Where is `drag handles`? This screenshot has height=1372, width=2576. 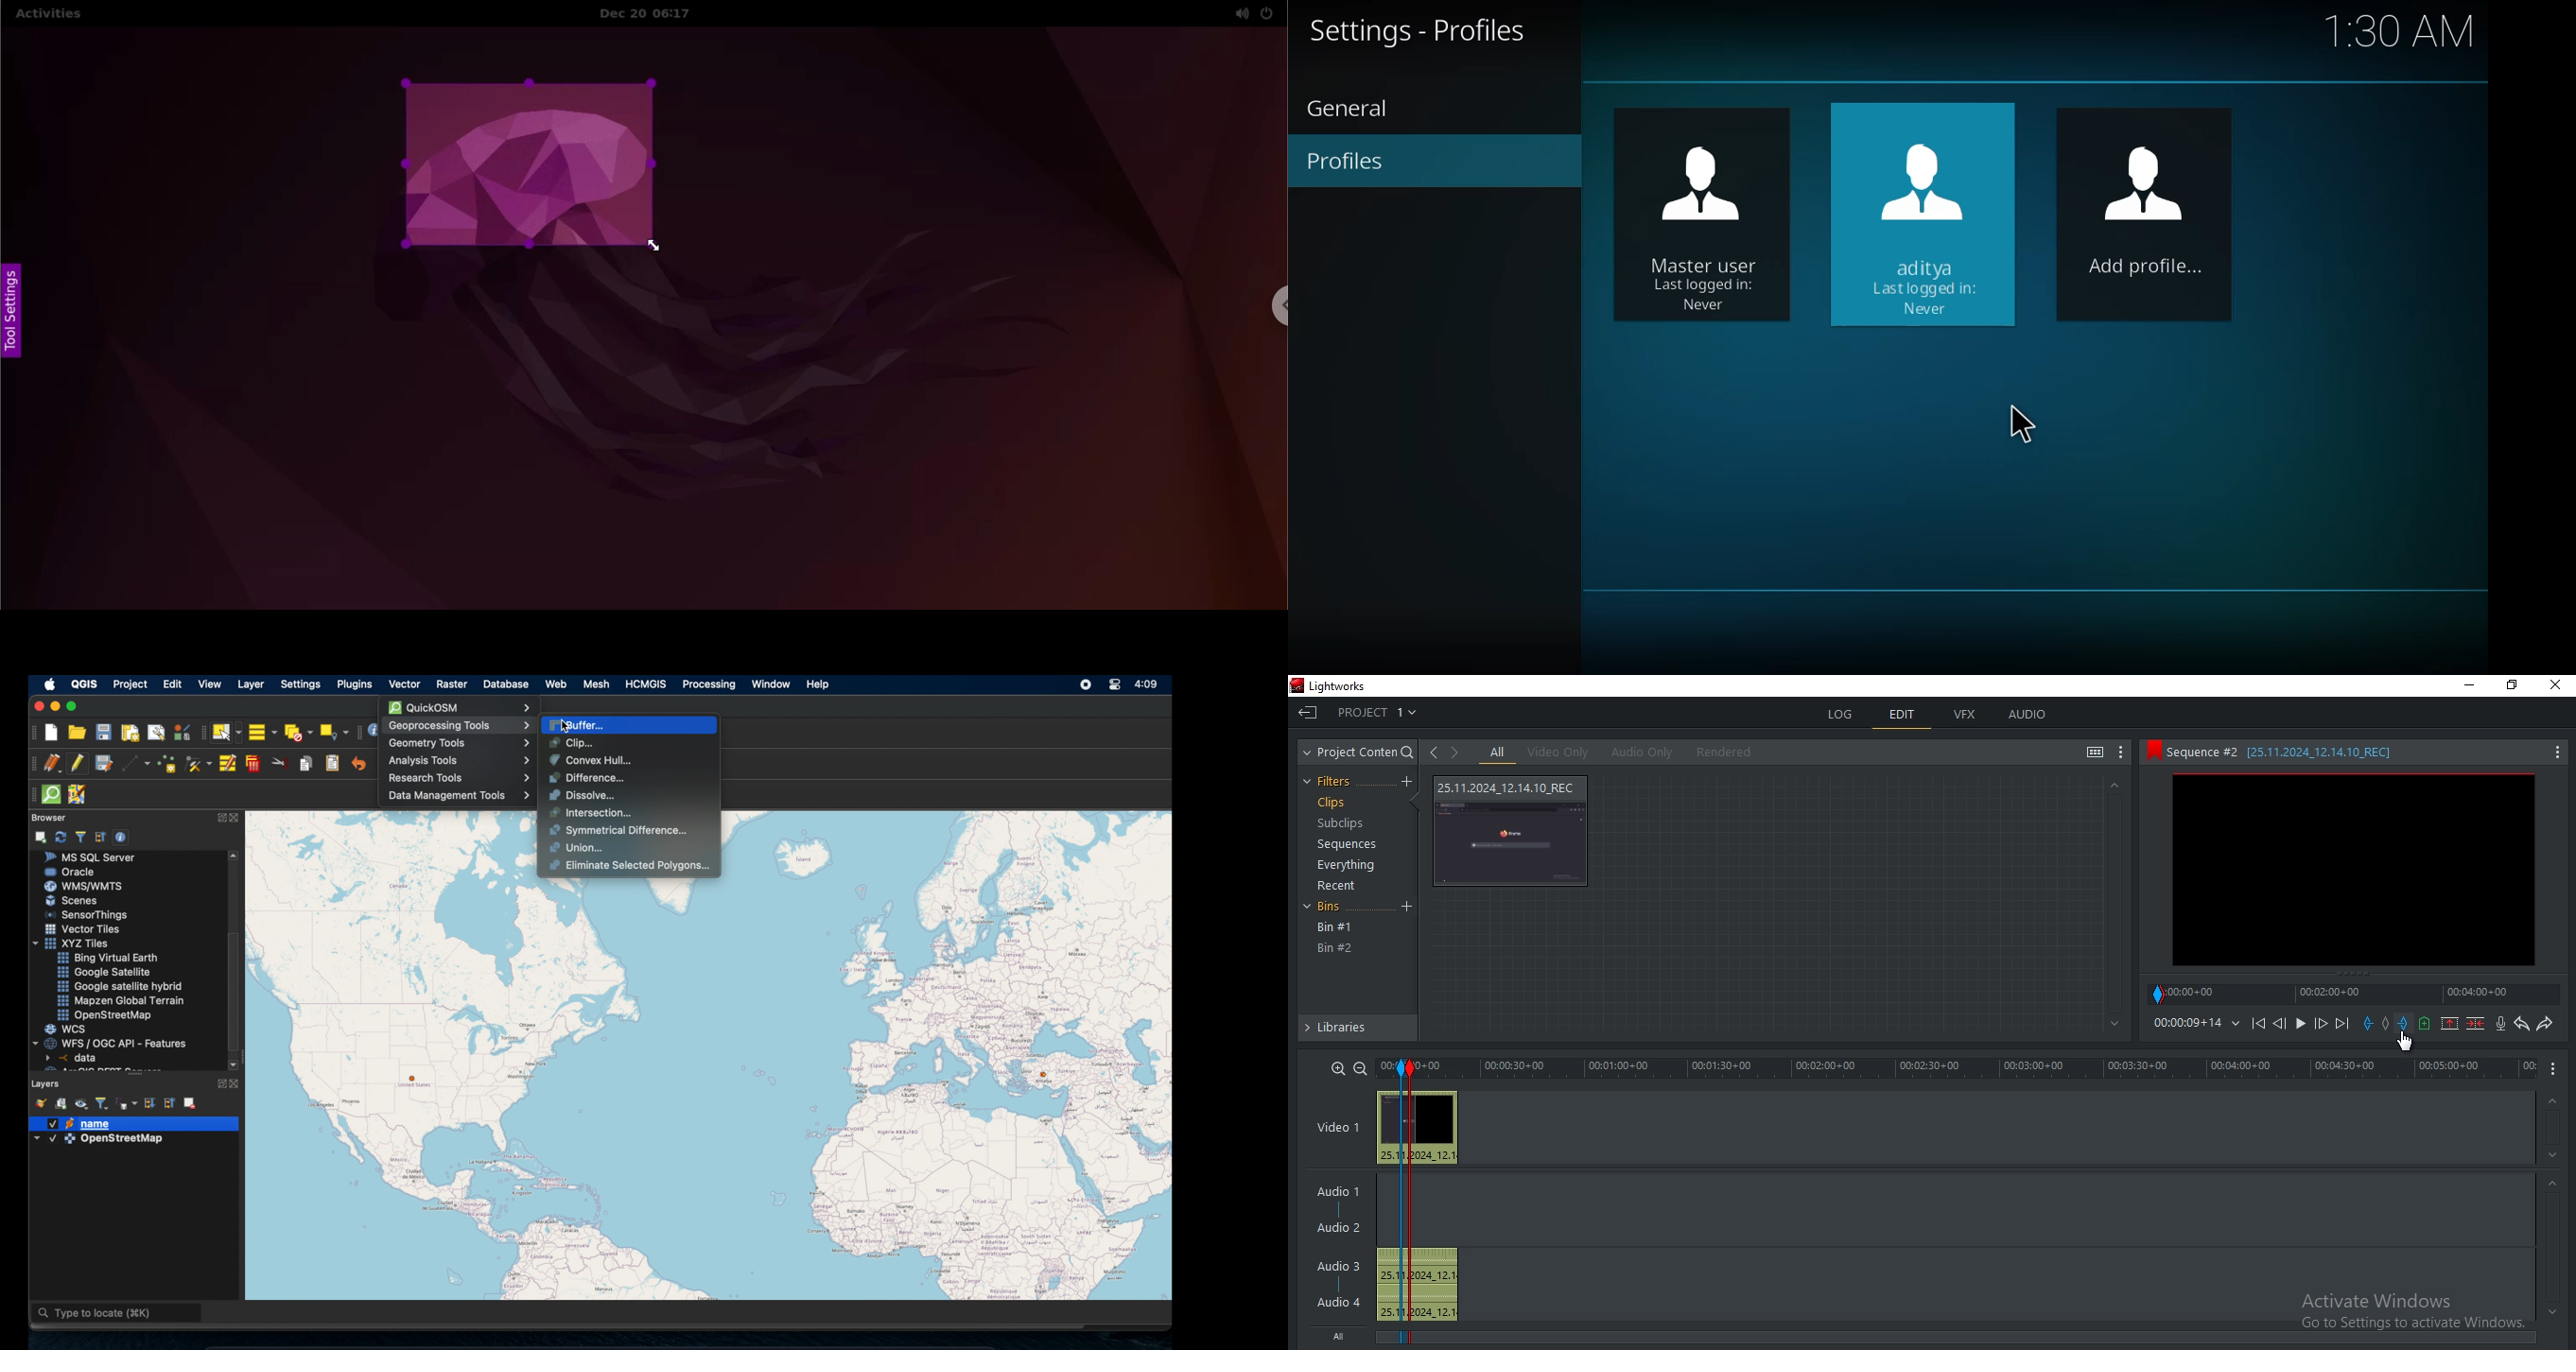 drag handles is located at coordinates (31, 793).